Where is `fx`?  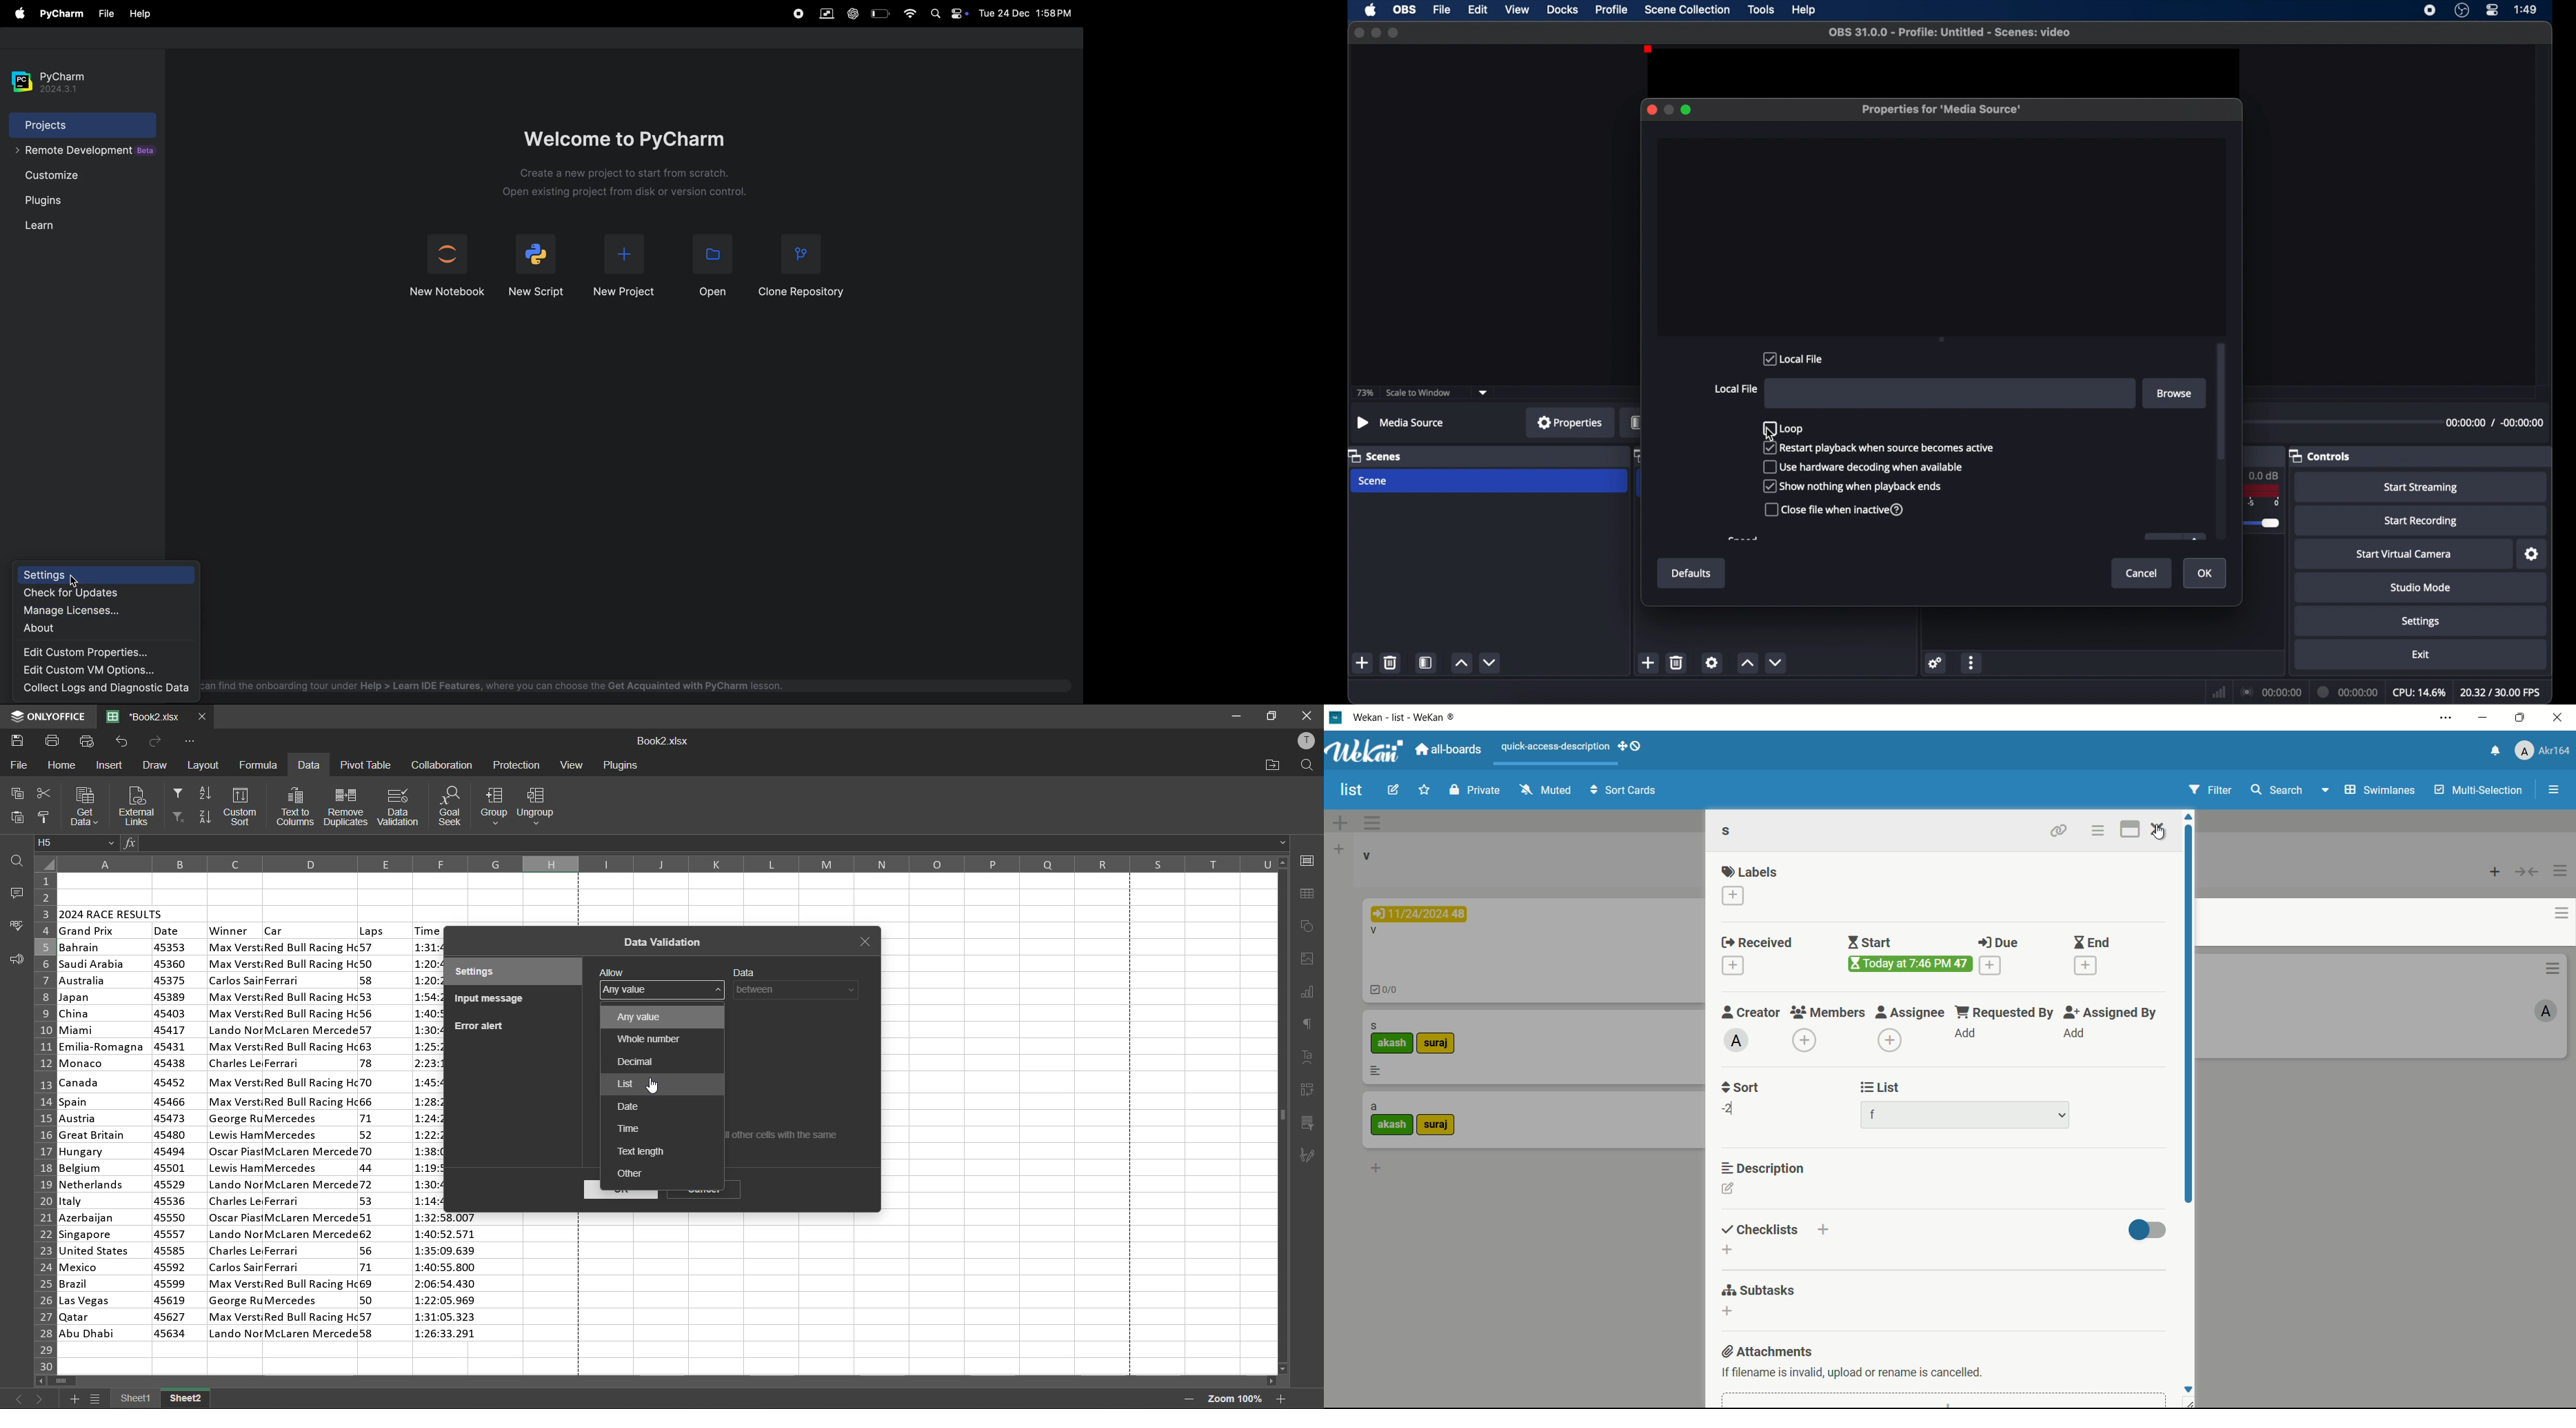 fx is located at coordinates (132, 845).